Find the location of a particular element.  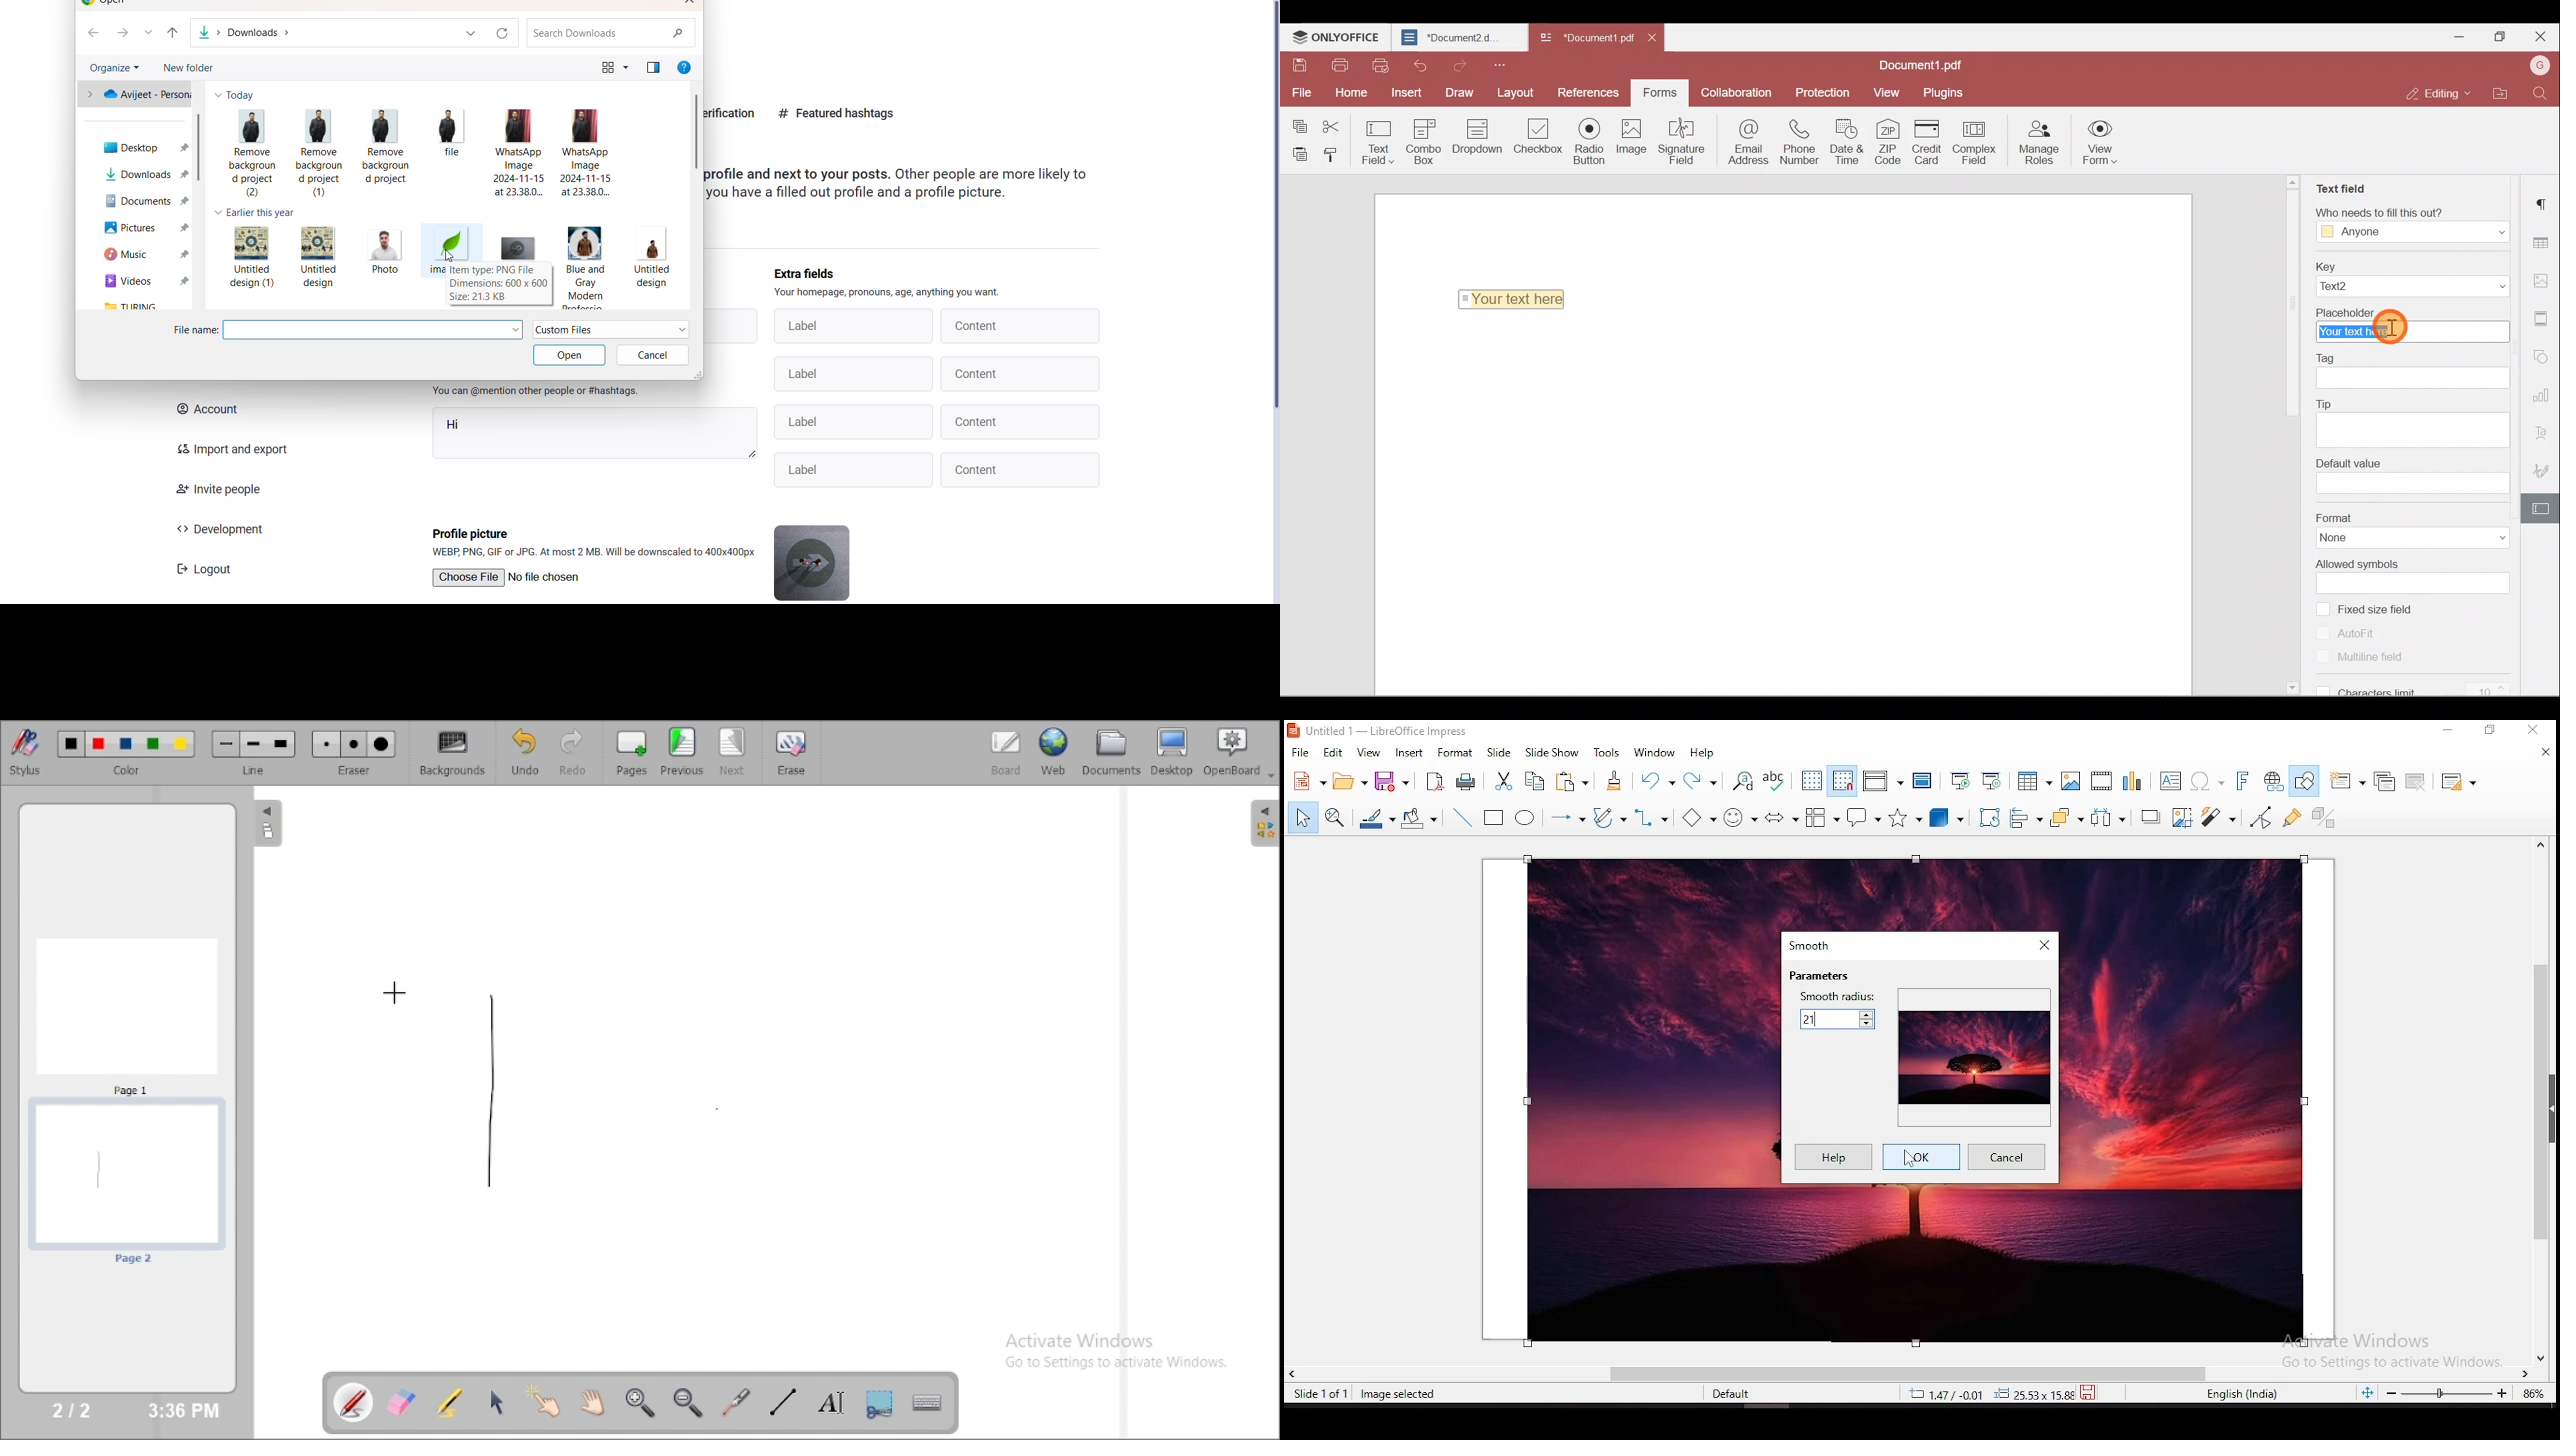

desktop is located at coordinates (143, 149).